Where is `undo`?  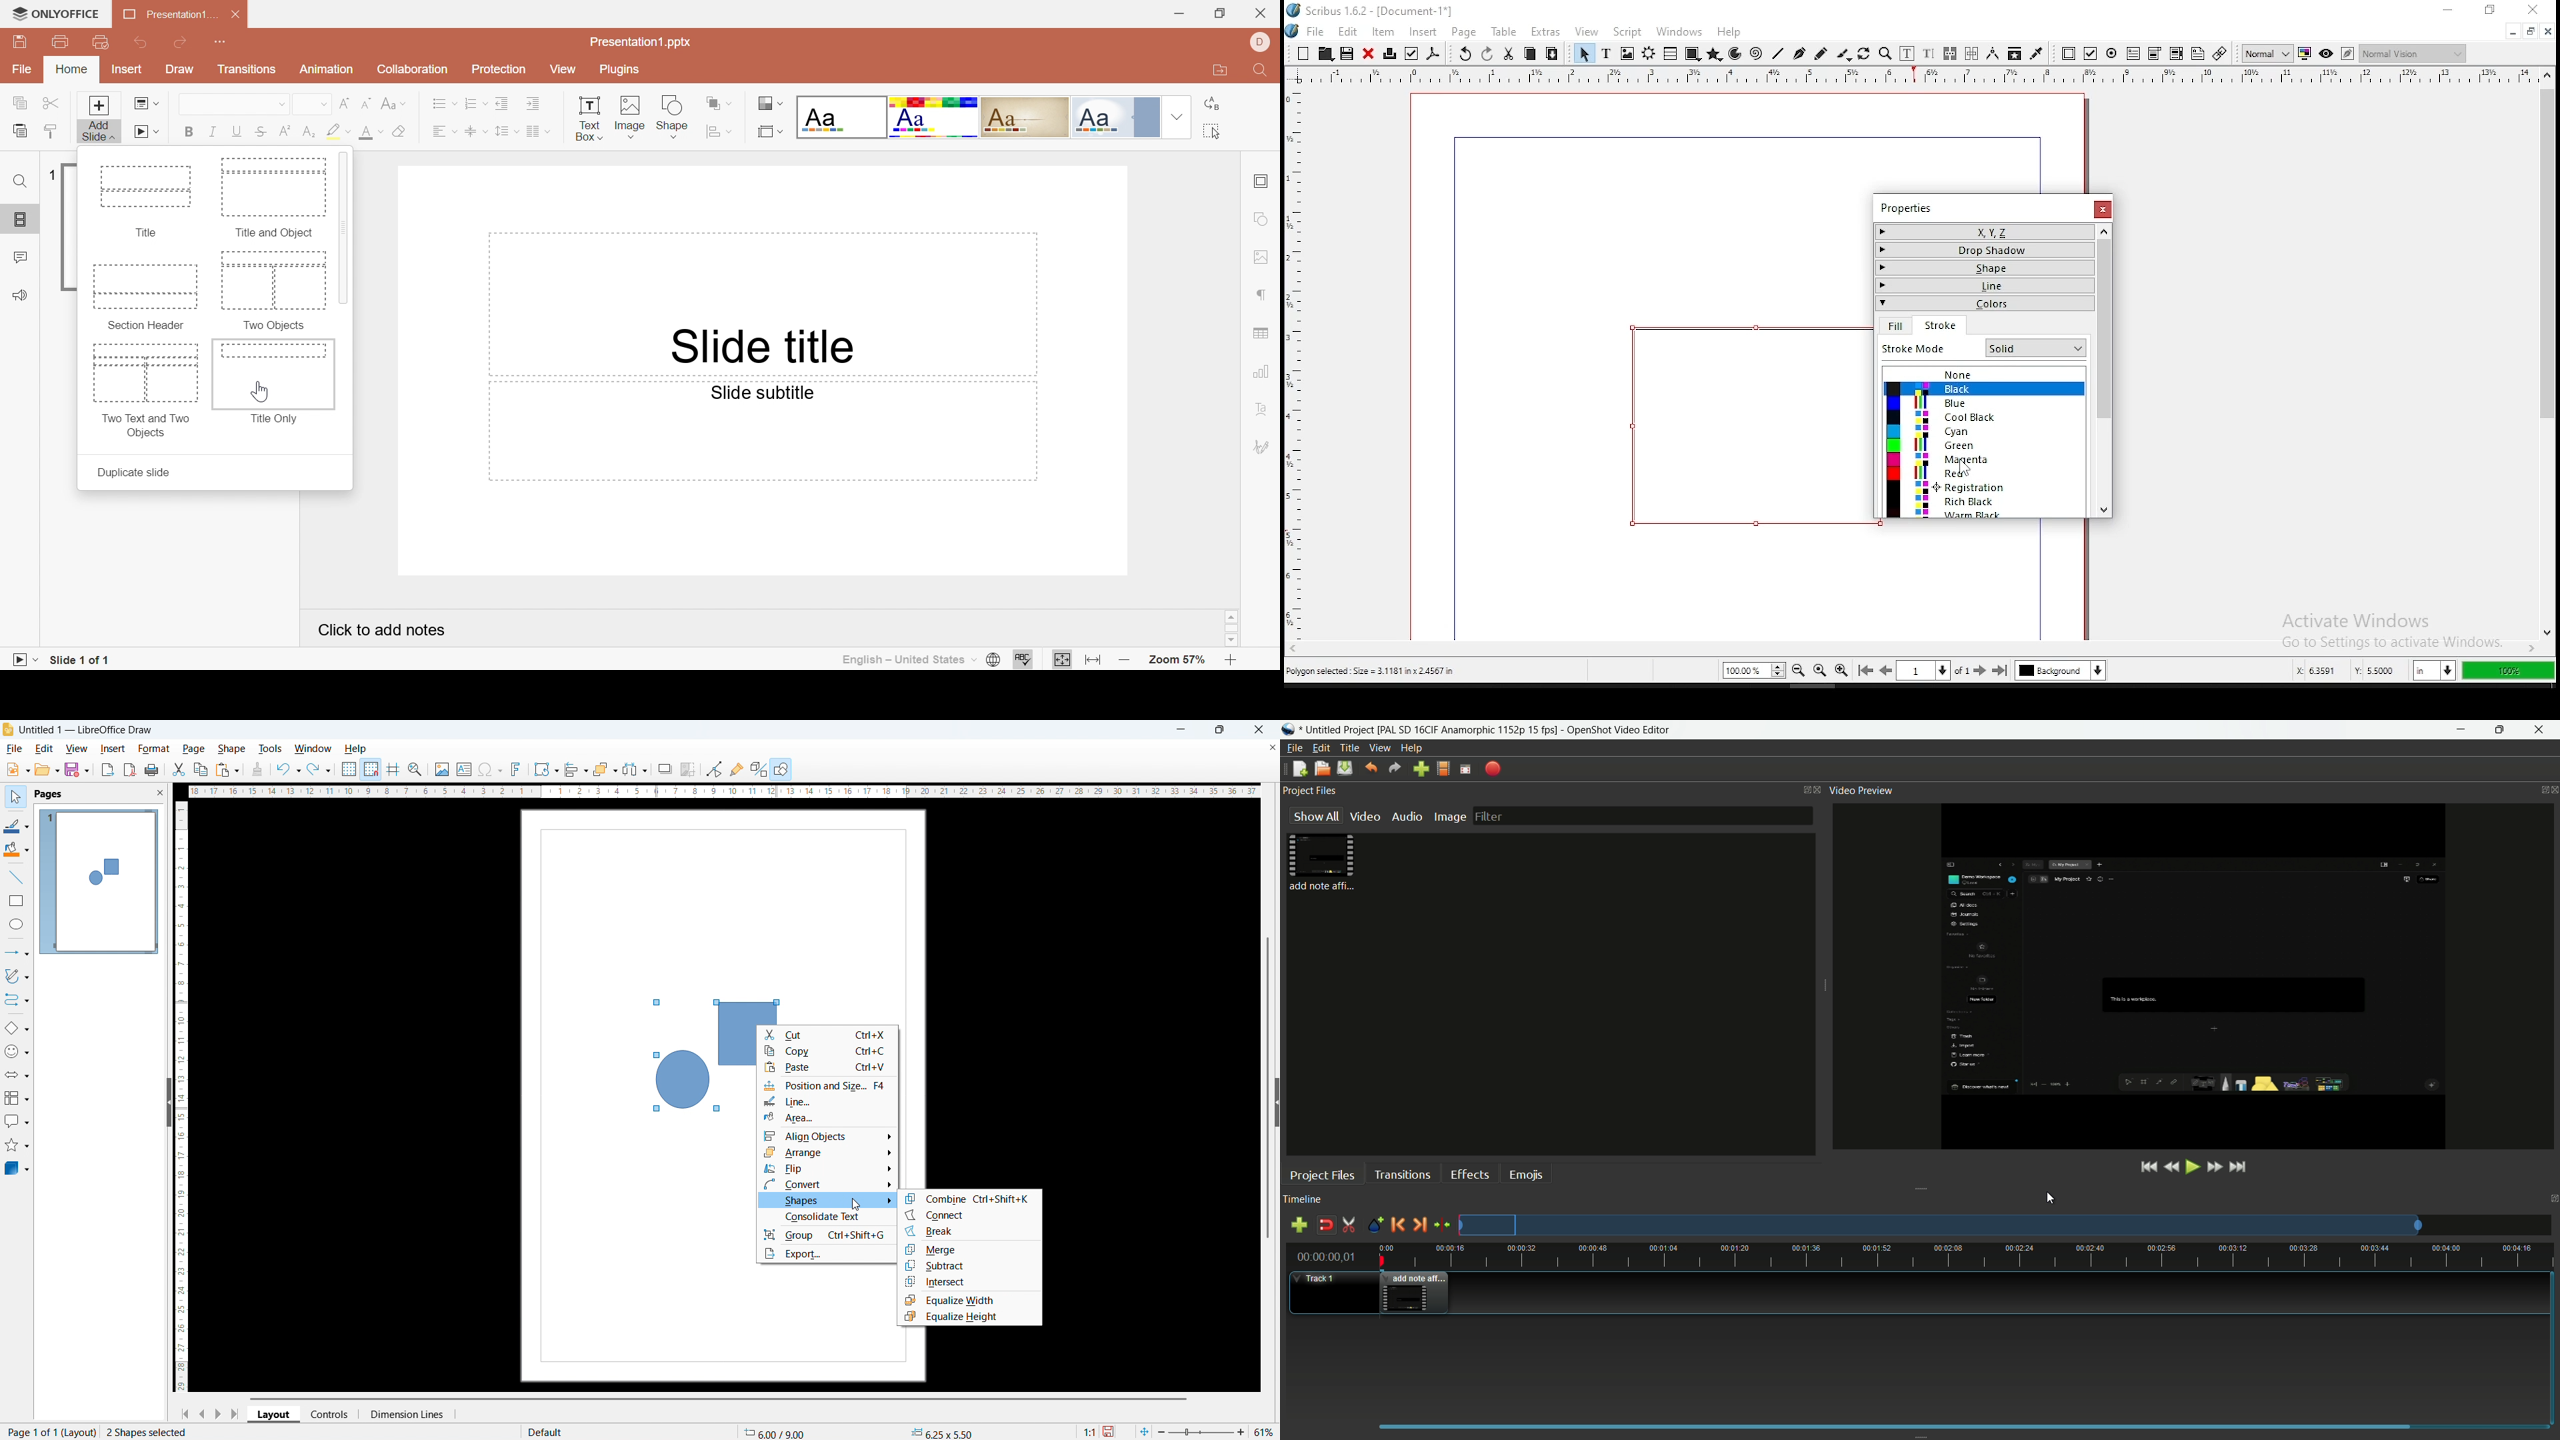
undo is located at coordinates (1464, 54).